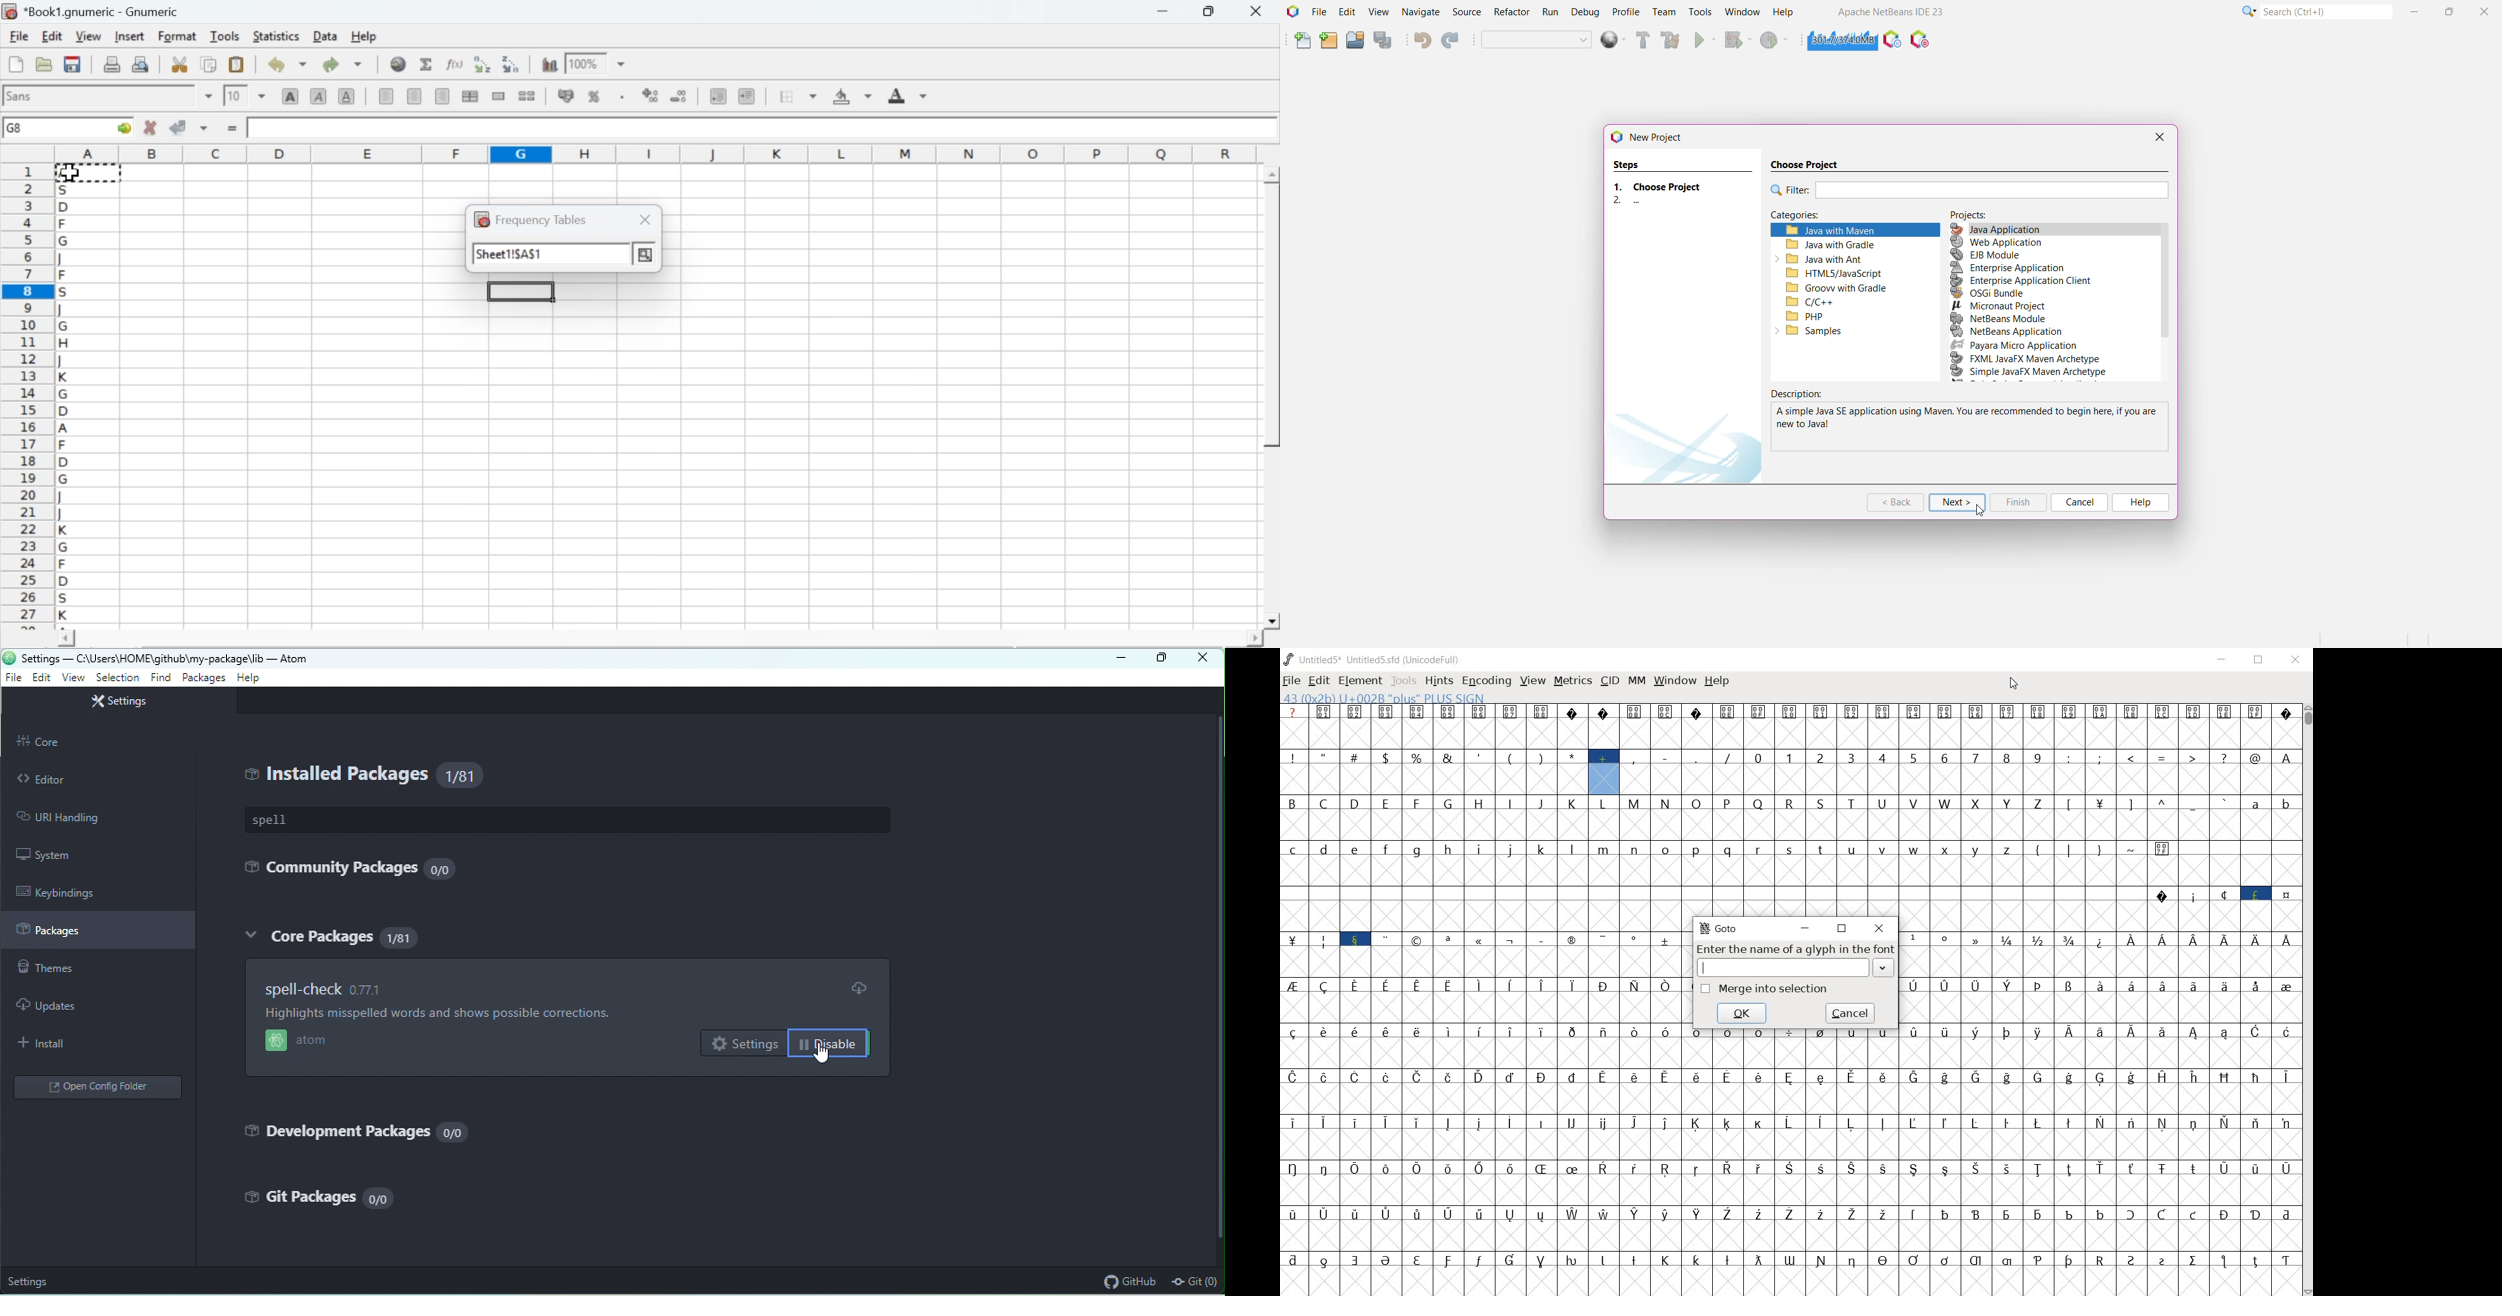  I want to click on underline, so click(347, 95).